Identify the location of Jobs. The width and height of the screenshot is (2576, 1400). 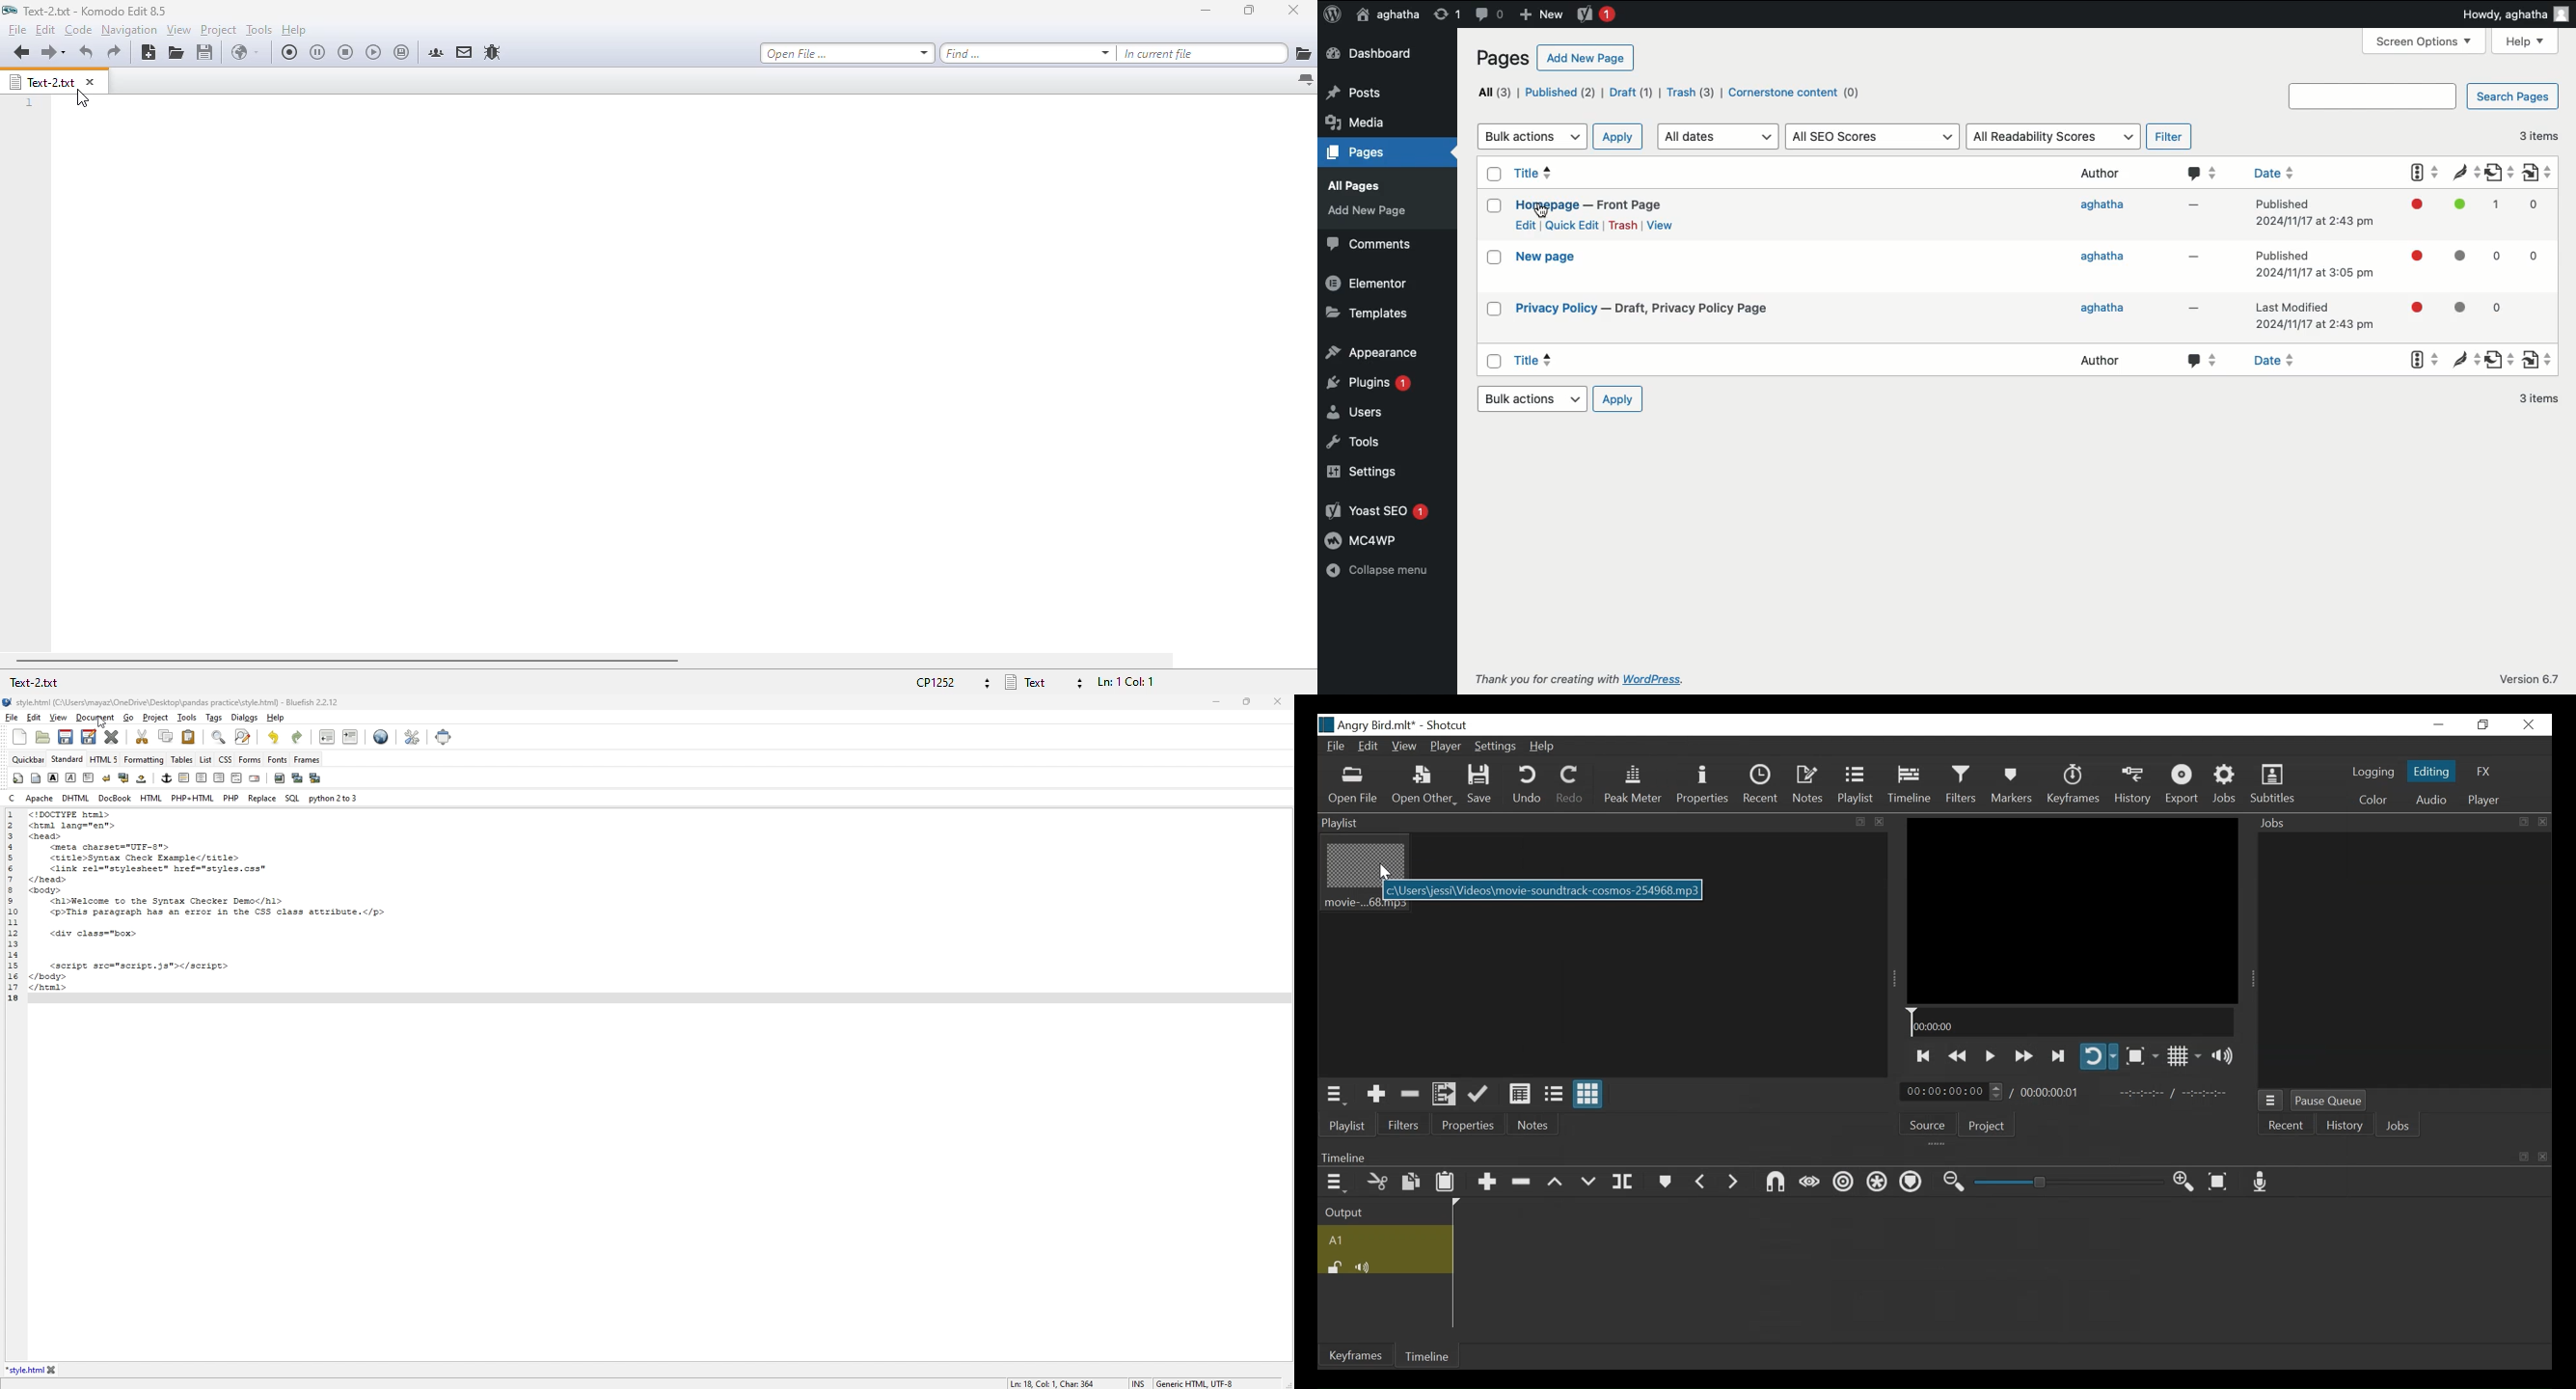
(2227, 786).